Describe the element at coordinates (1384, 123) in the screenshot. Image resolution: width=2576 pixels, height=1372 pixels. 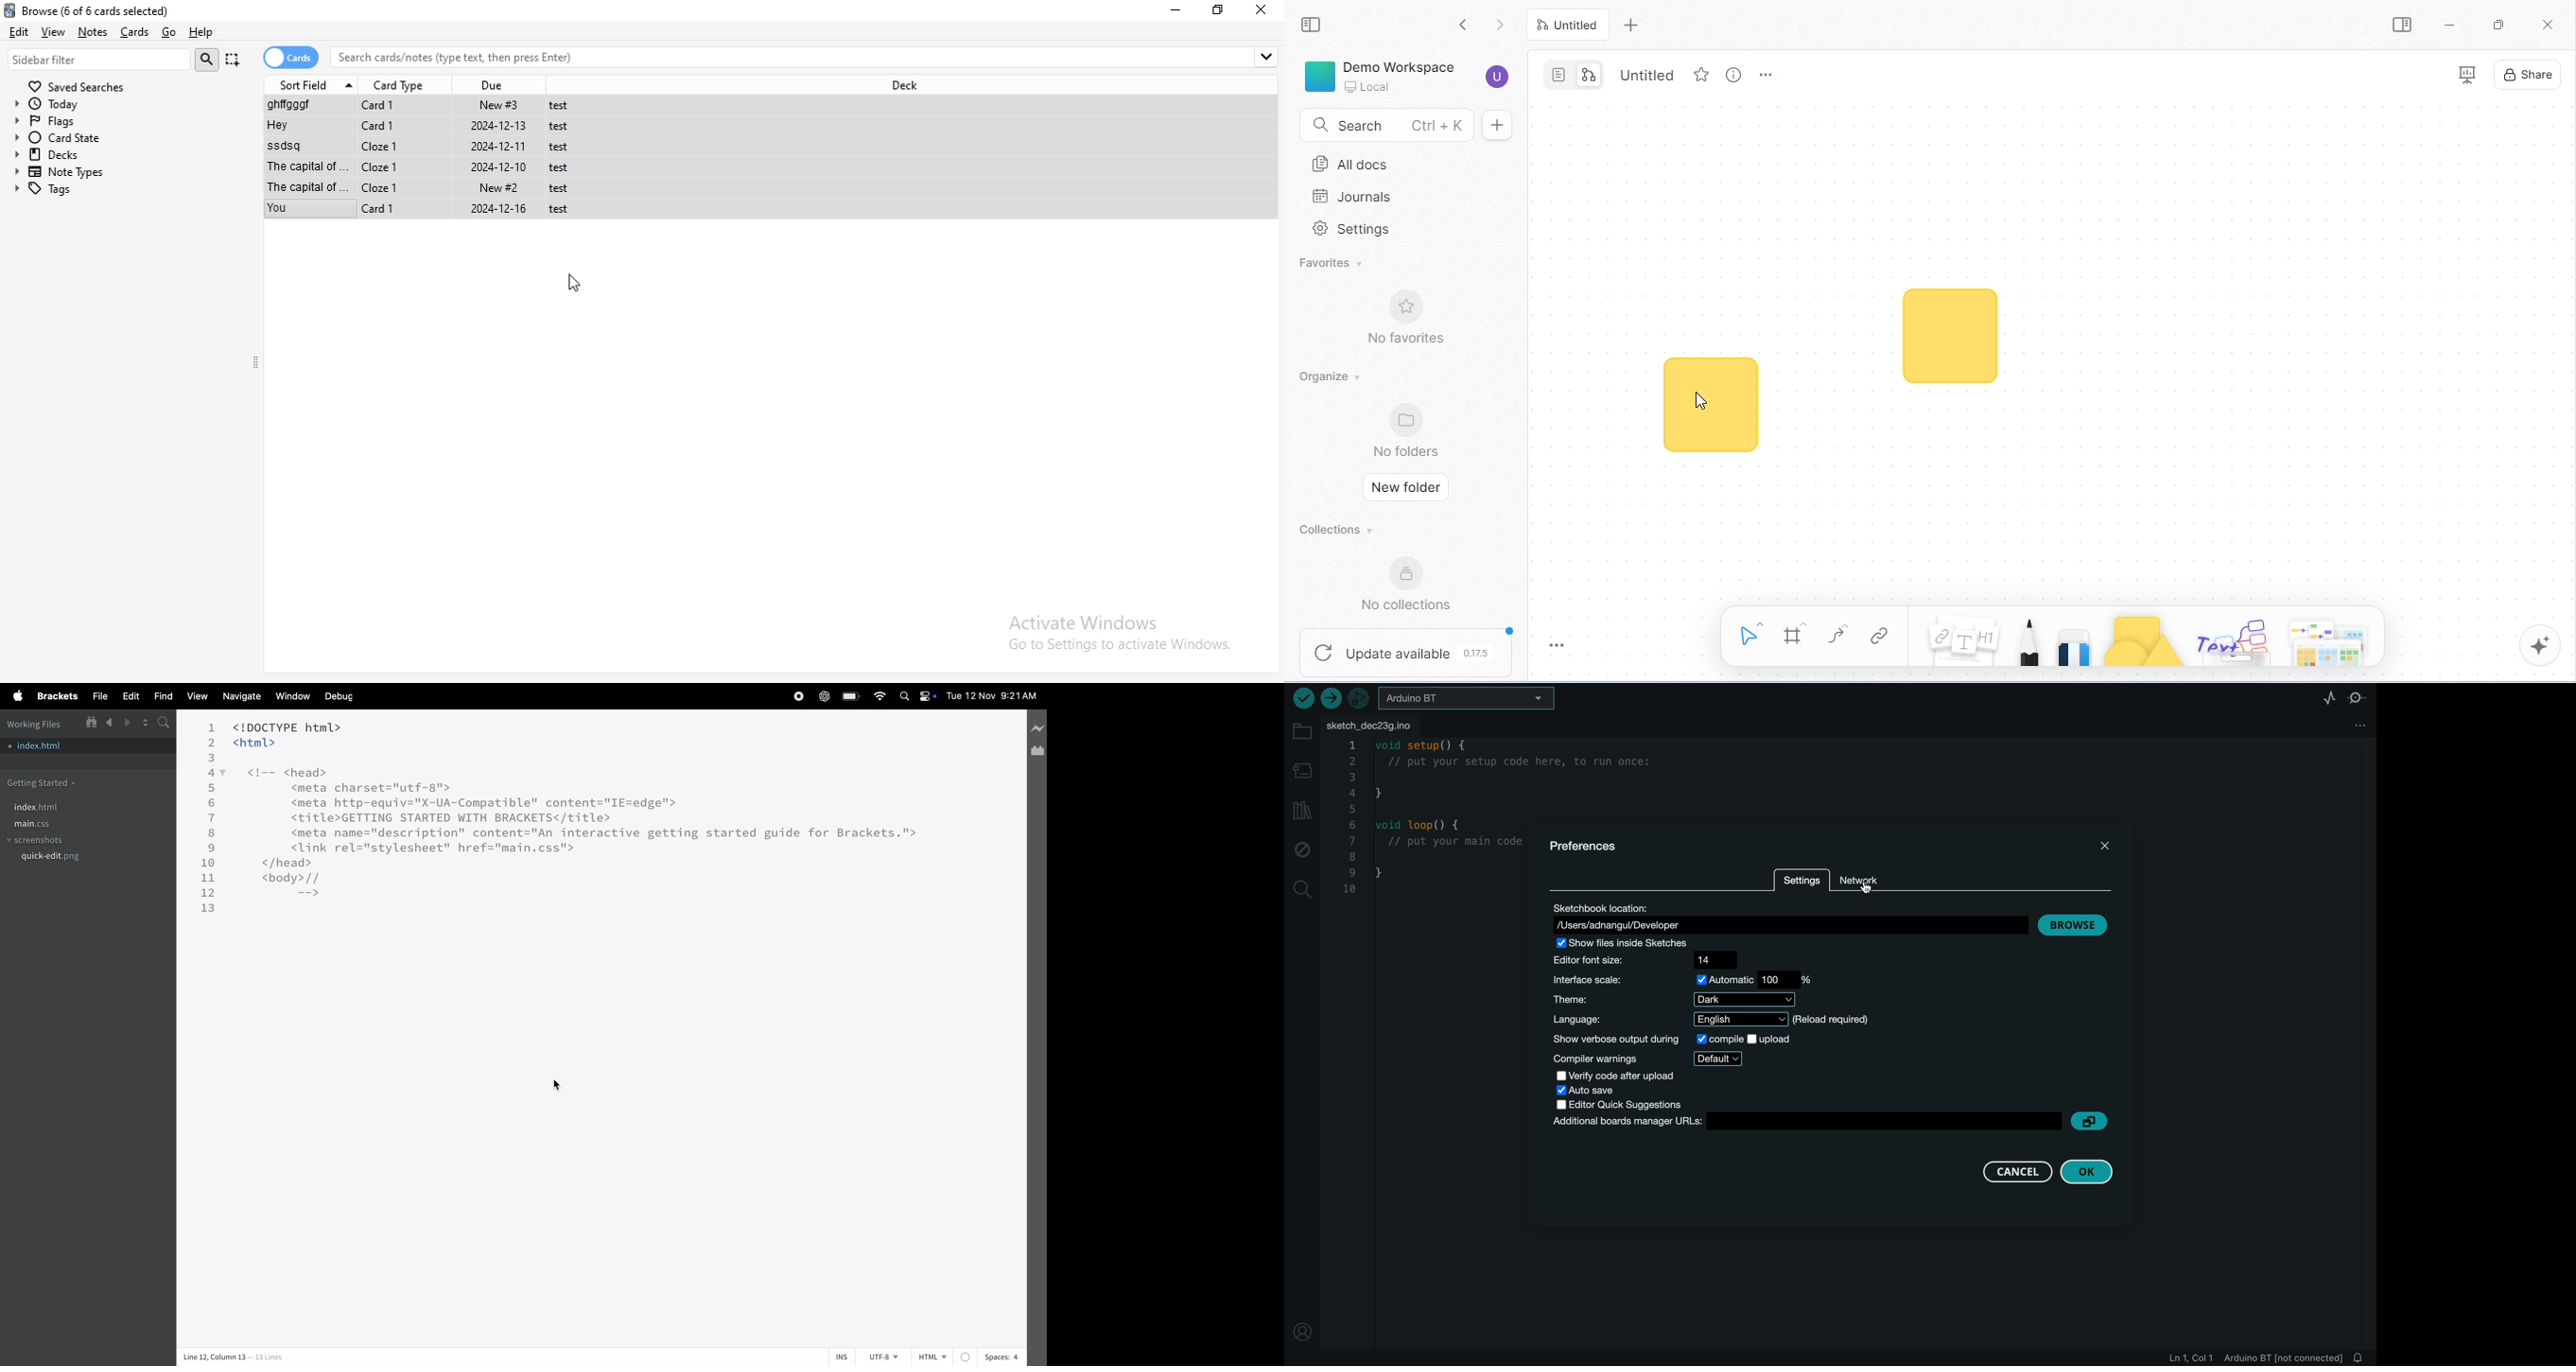
I see `search Ctrl+K` at that location.